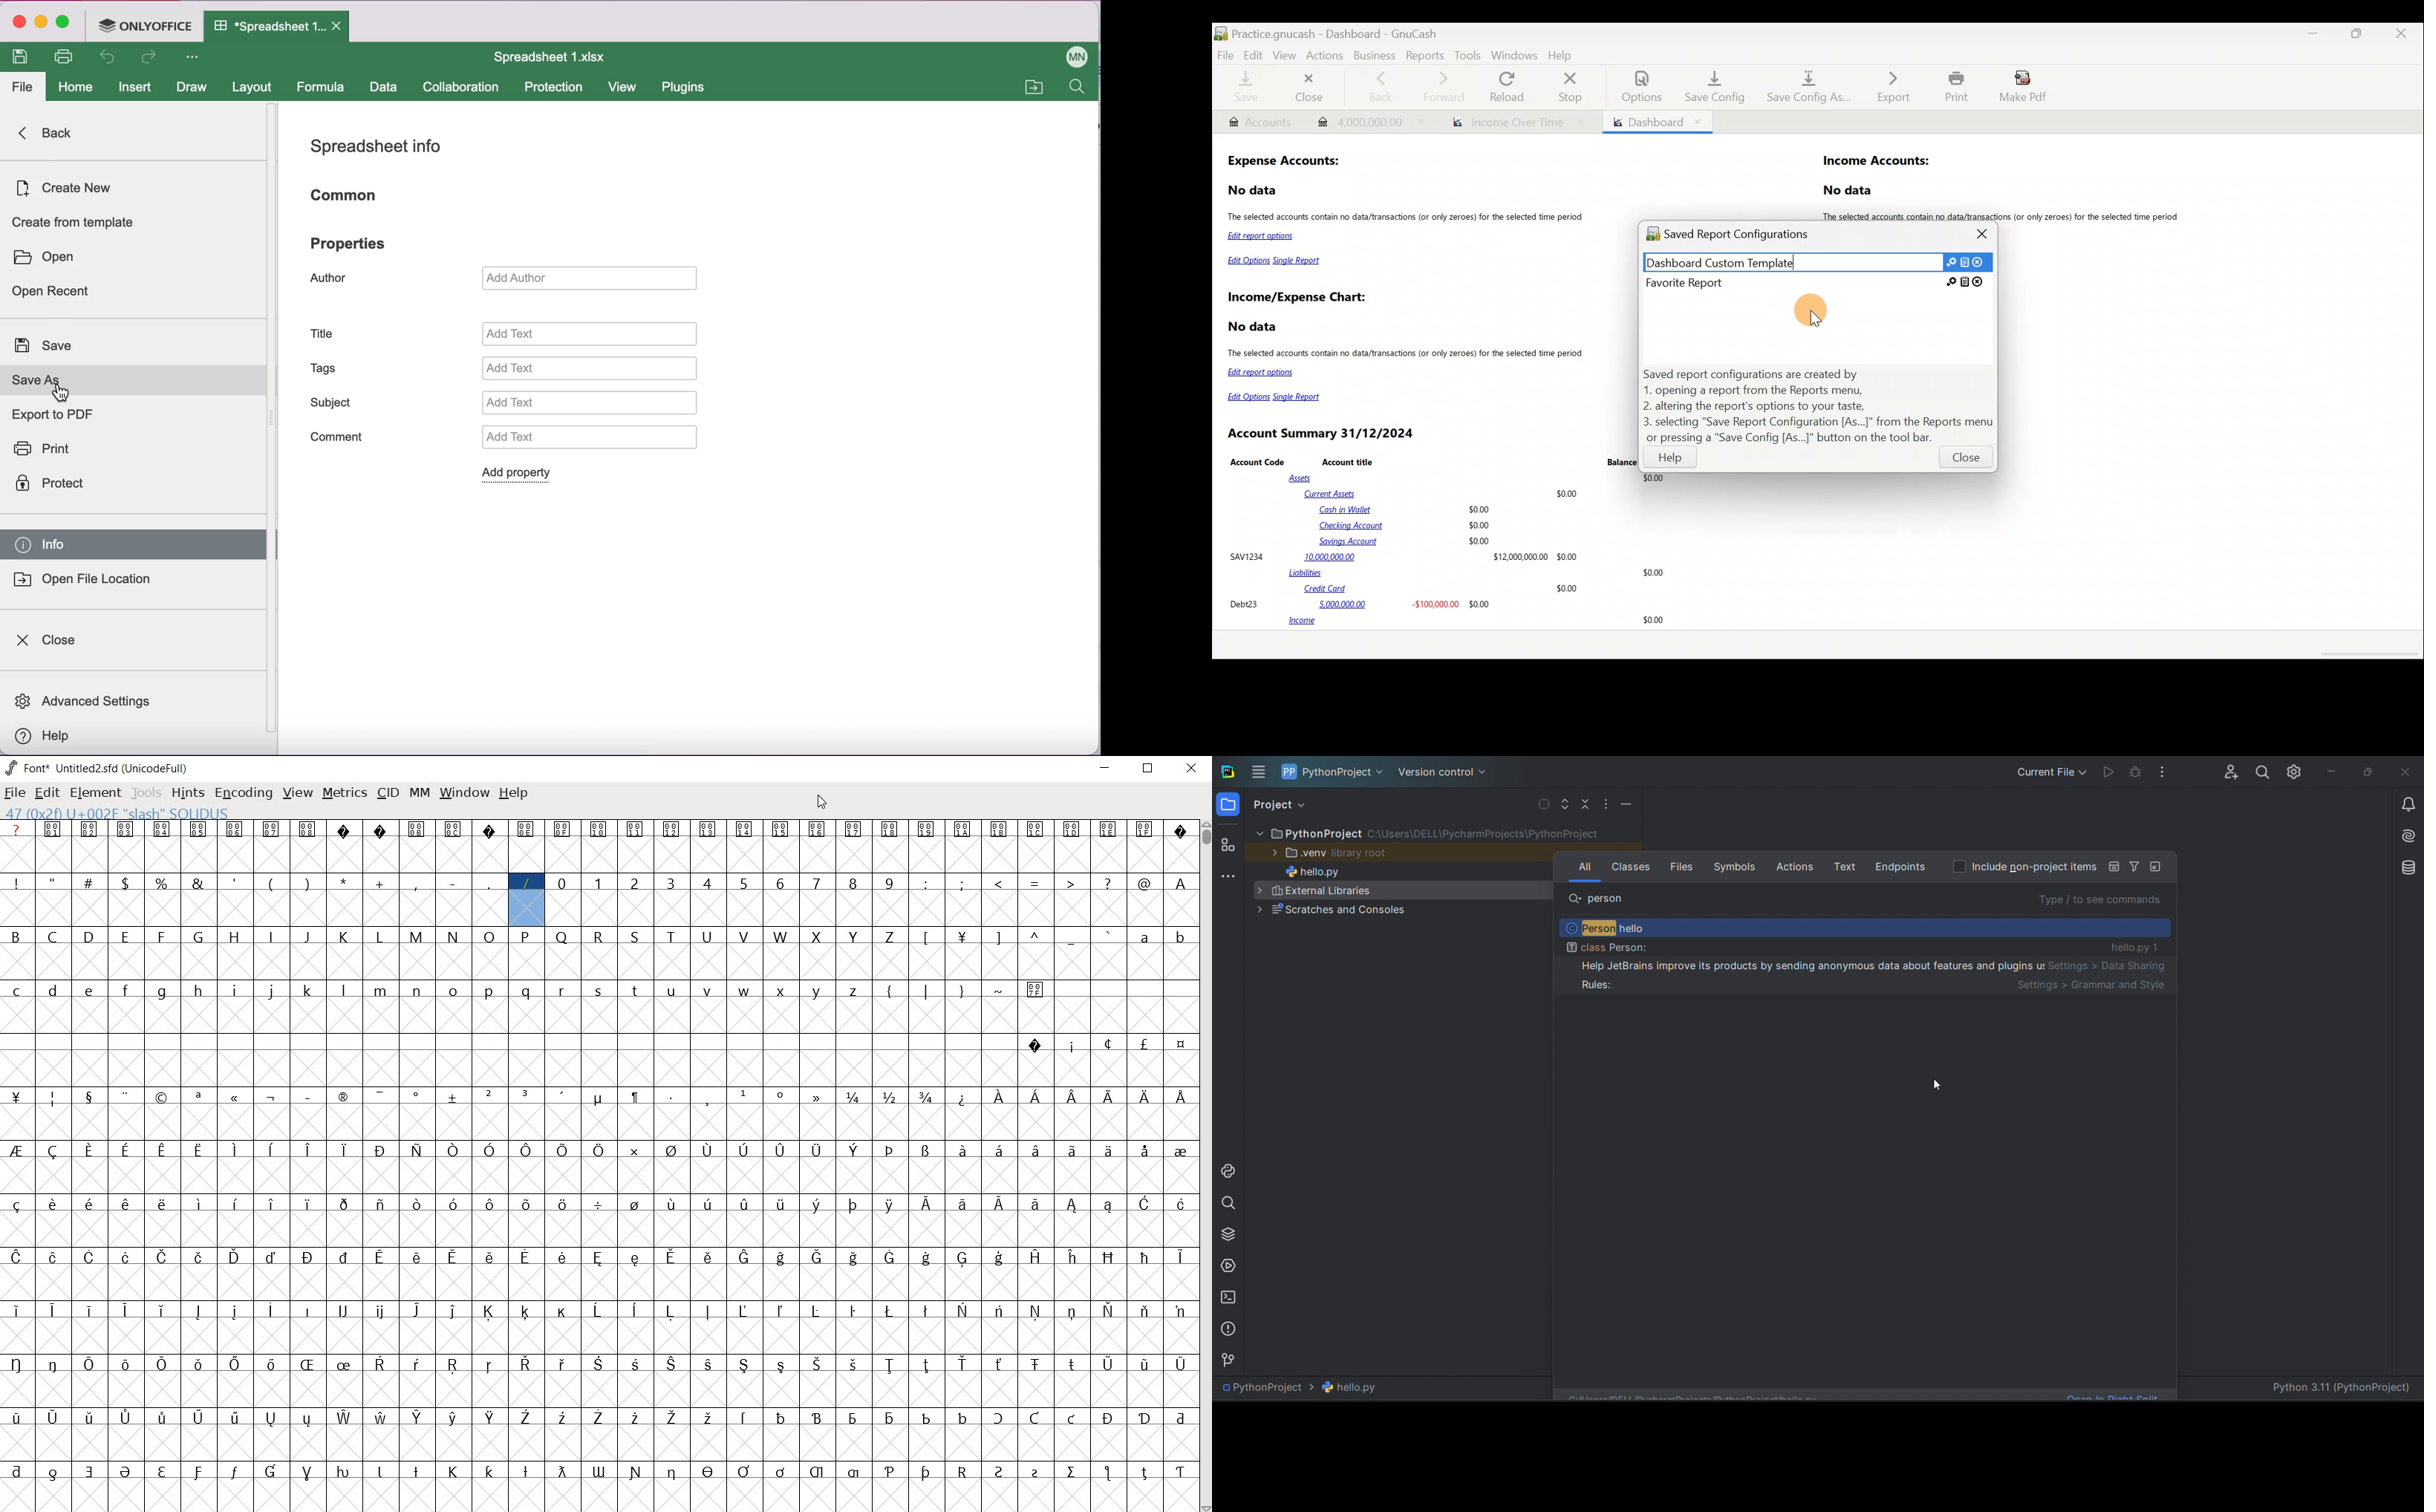 The width and height of the screenshot is (2436, 1512). Describe the element at coordinates (670, 1257) in the screenshot. I see `glyph` at that location.